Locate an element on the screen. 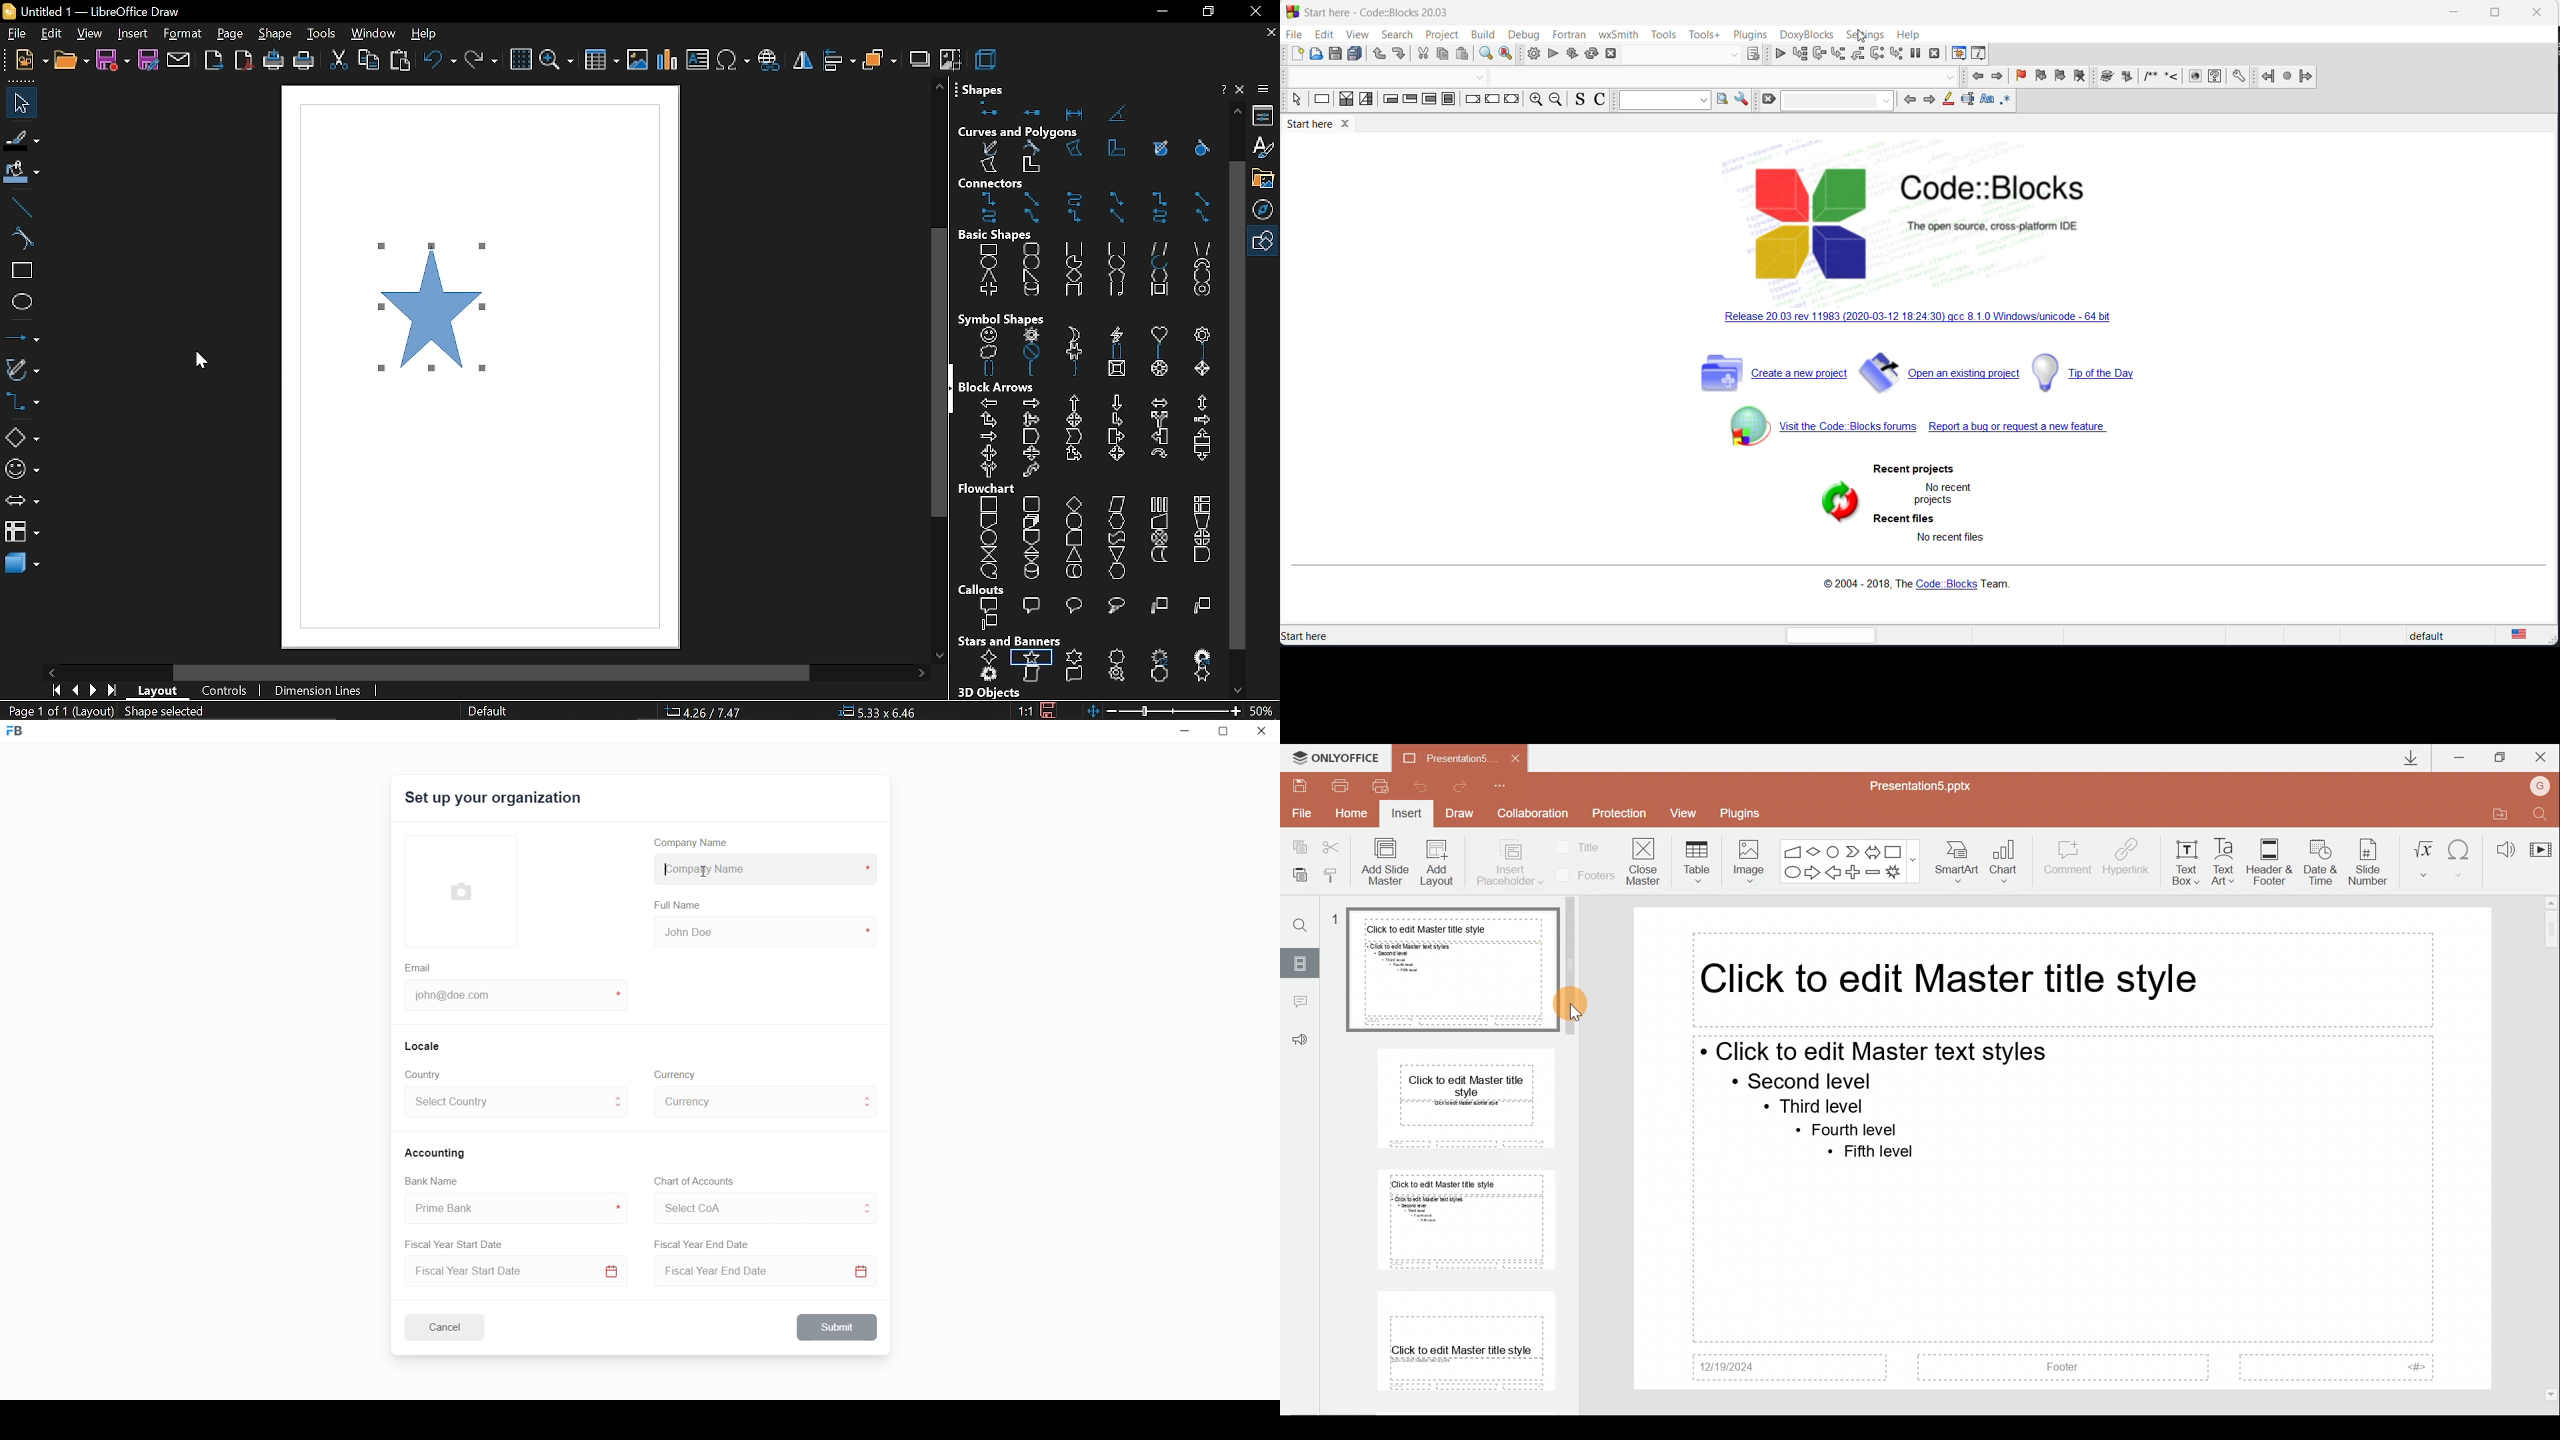 The image size is (2576, 1456). code block logo is located at coordinates (1916, 225).